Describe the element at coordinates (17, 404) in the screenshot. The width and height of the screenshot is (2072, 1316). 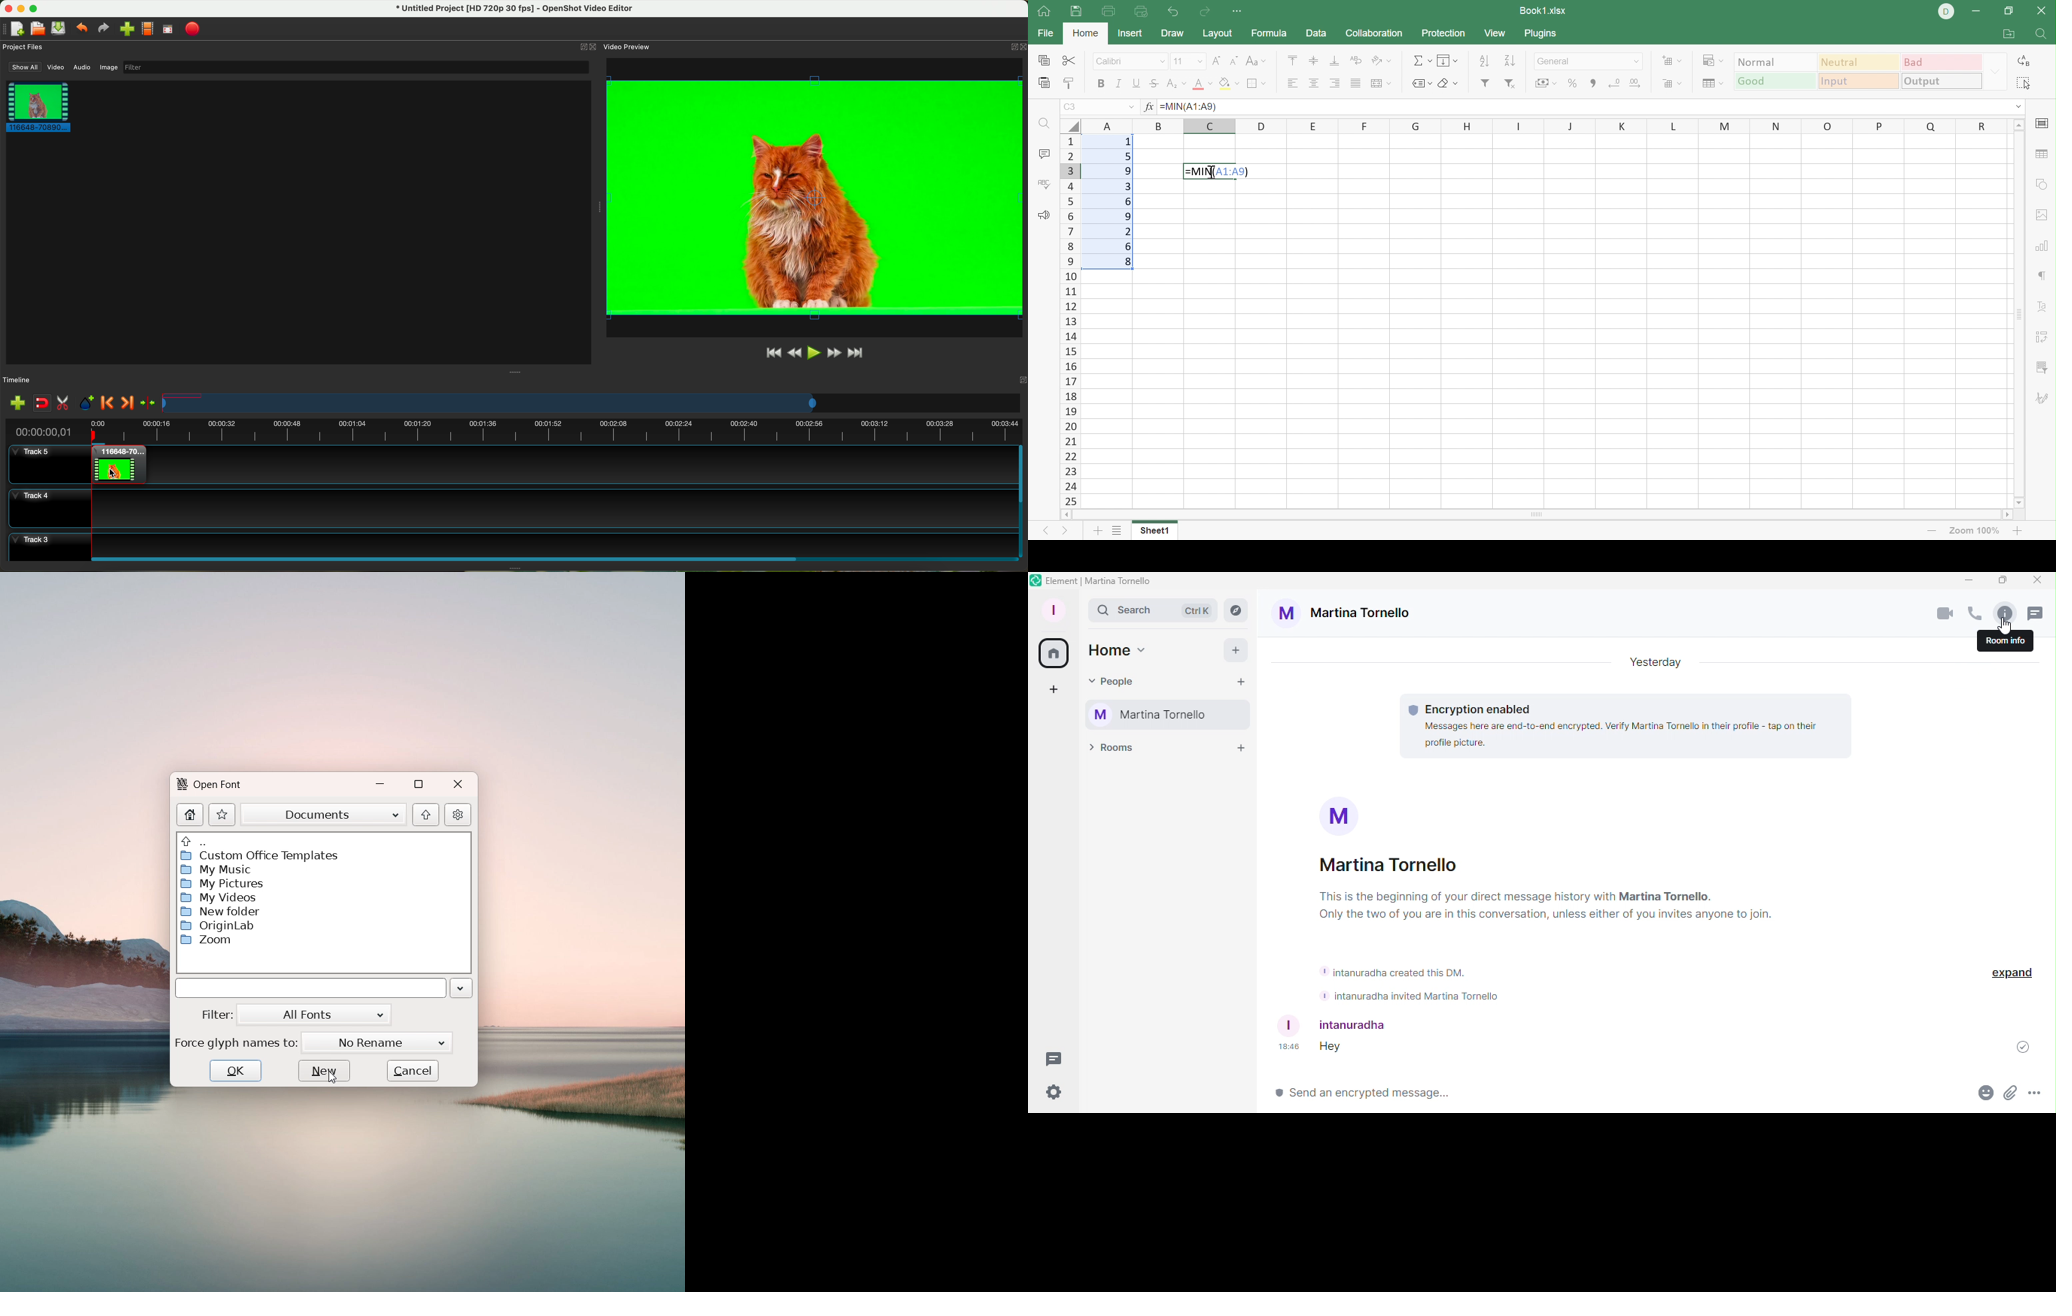
I see `import files` at that location.